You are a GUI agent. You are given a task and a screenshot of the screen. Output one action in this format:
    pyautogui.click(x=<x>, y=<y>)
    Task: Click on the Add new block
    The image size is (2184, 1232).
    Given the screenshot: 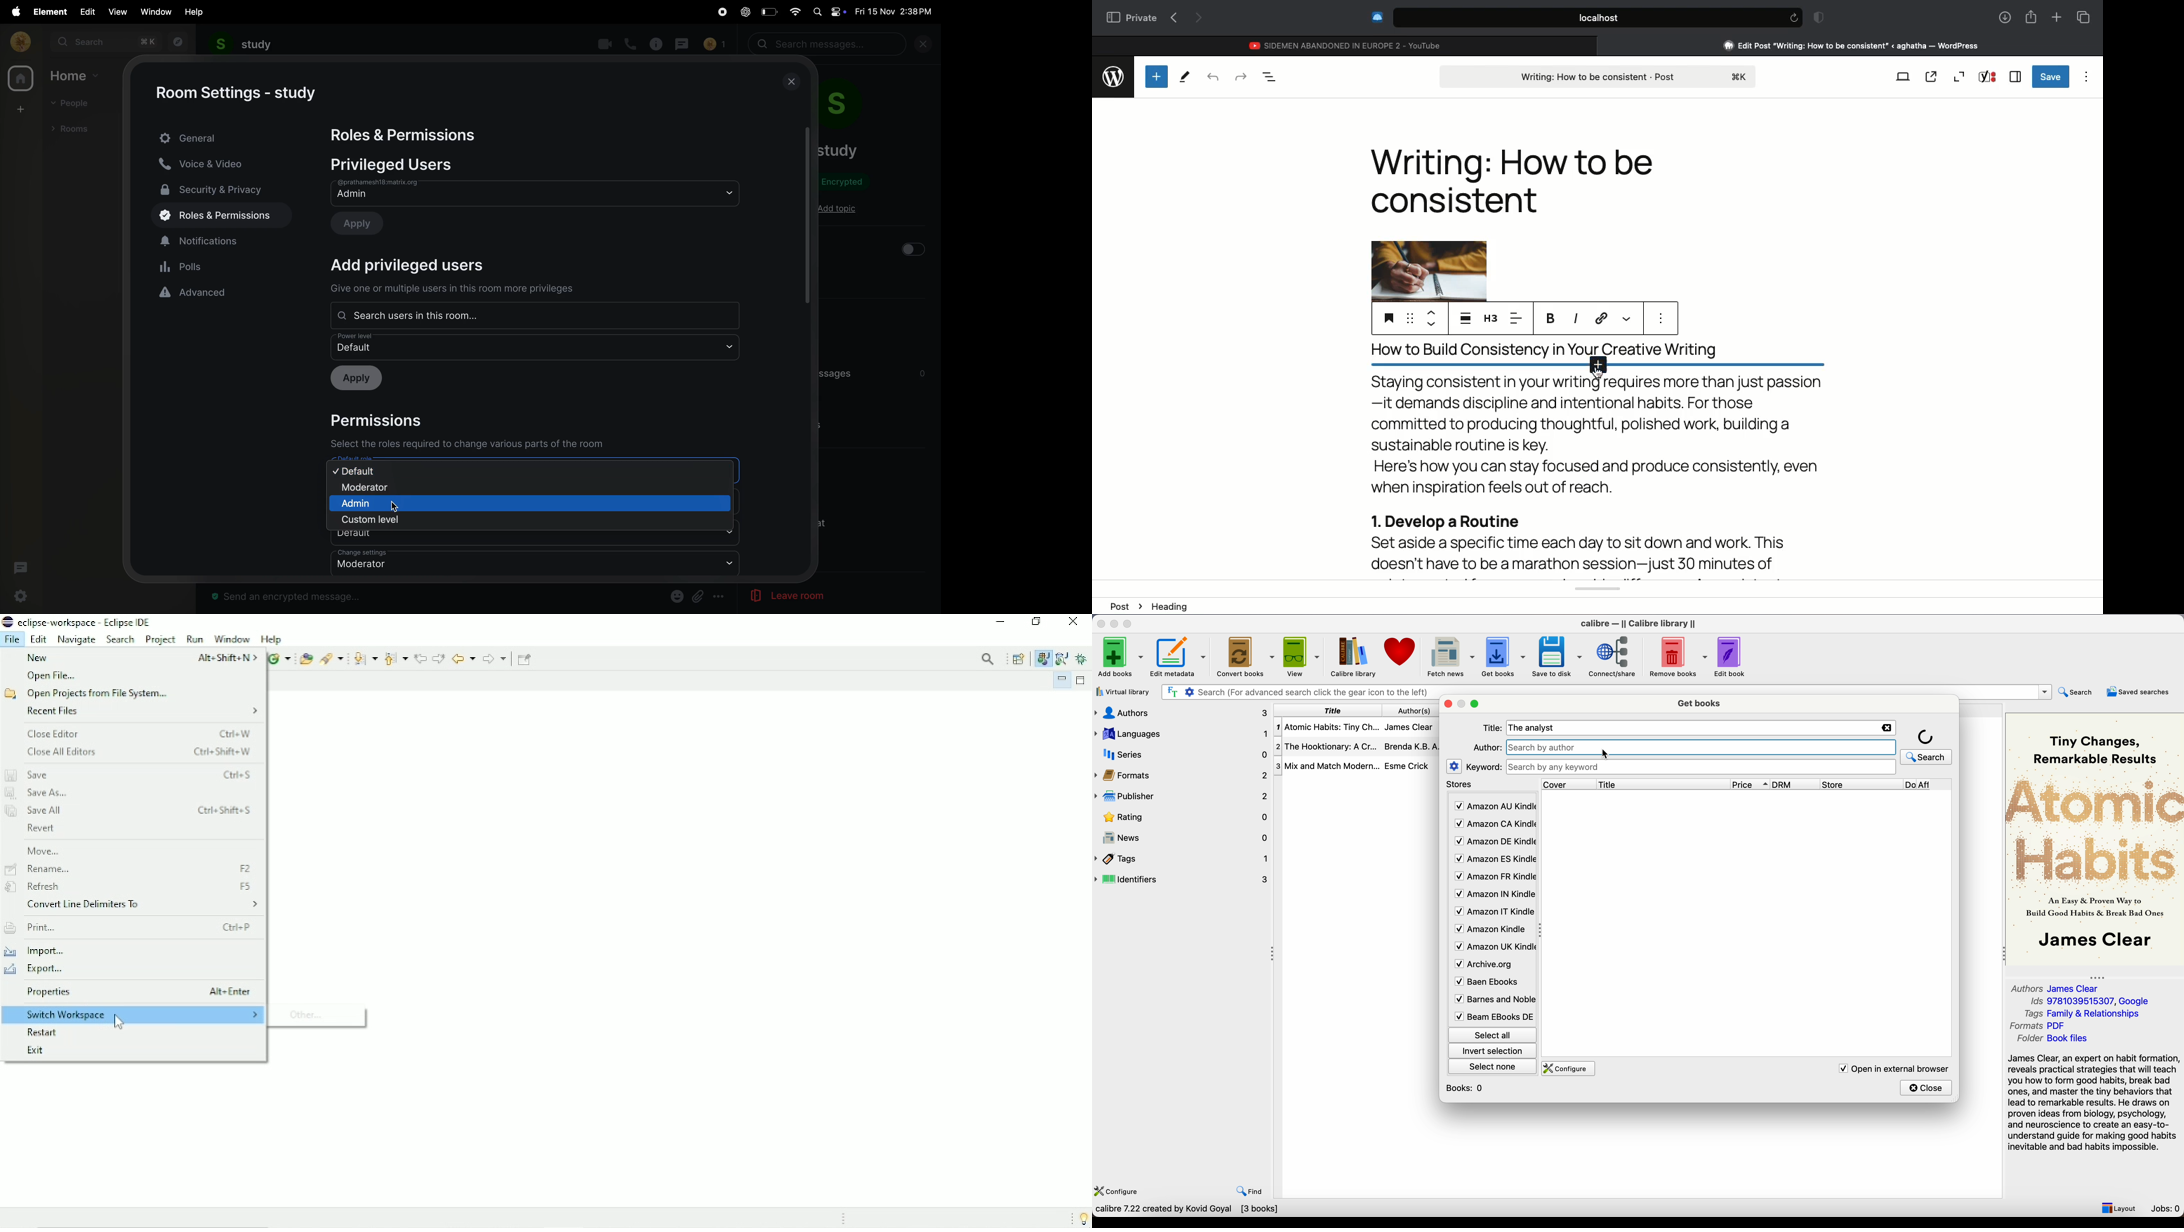 What is the action you would take?
    pyautogui.click(x=1155, y=76)
    